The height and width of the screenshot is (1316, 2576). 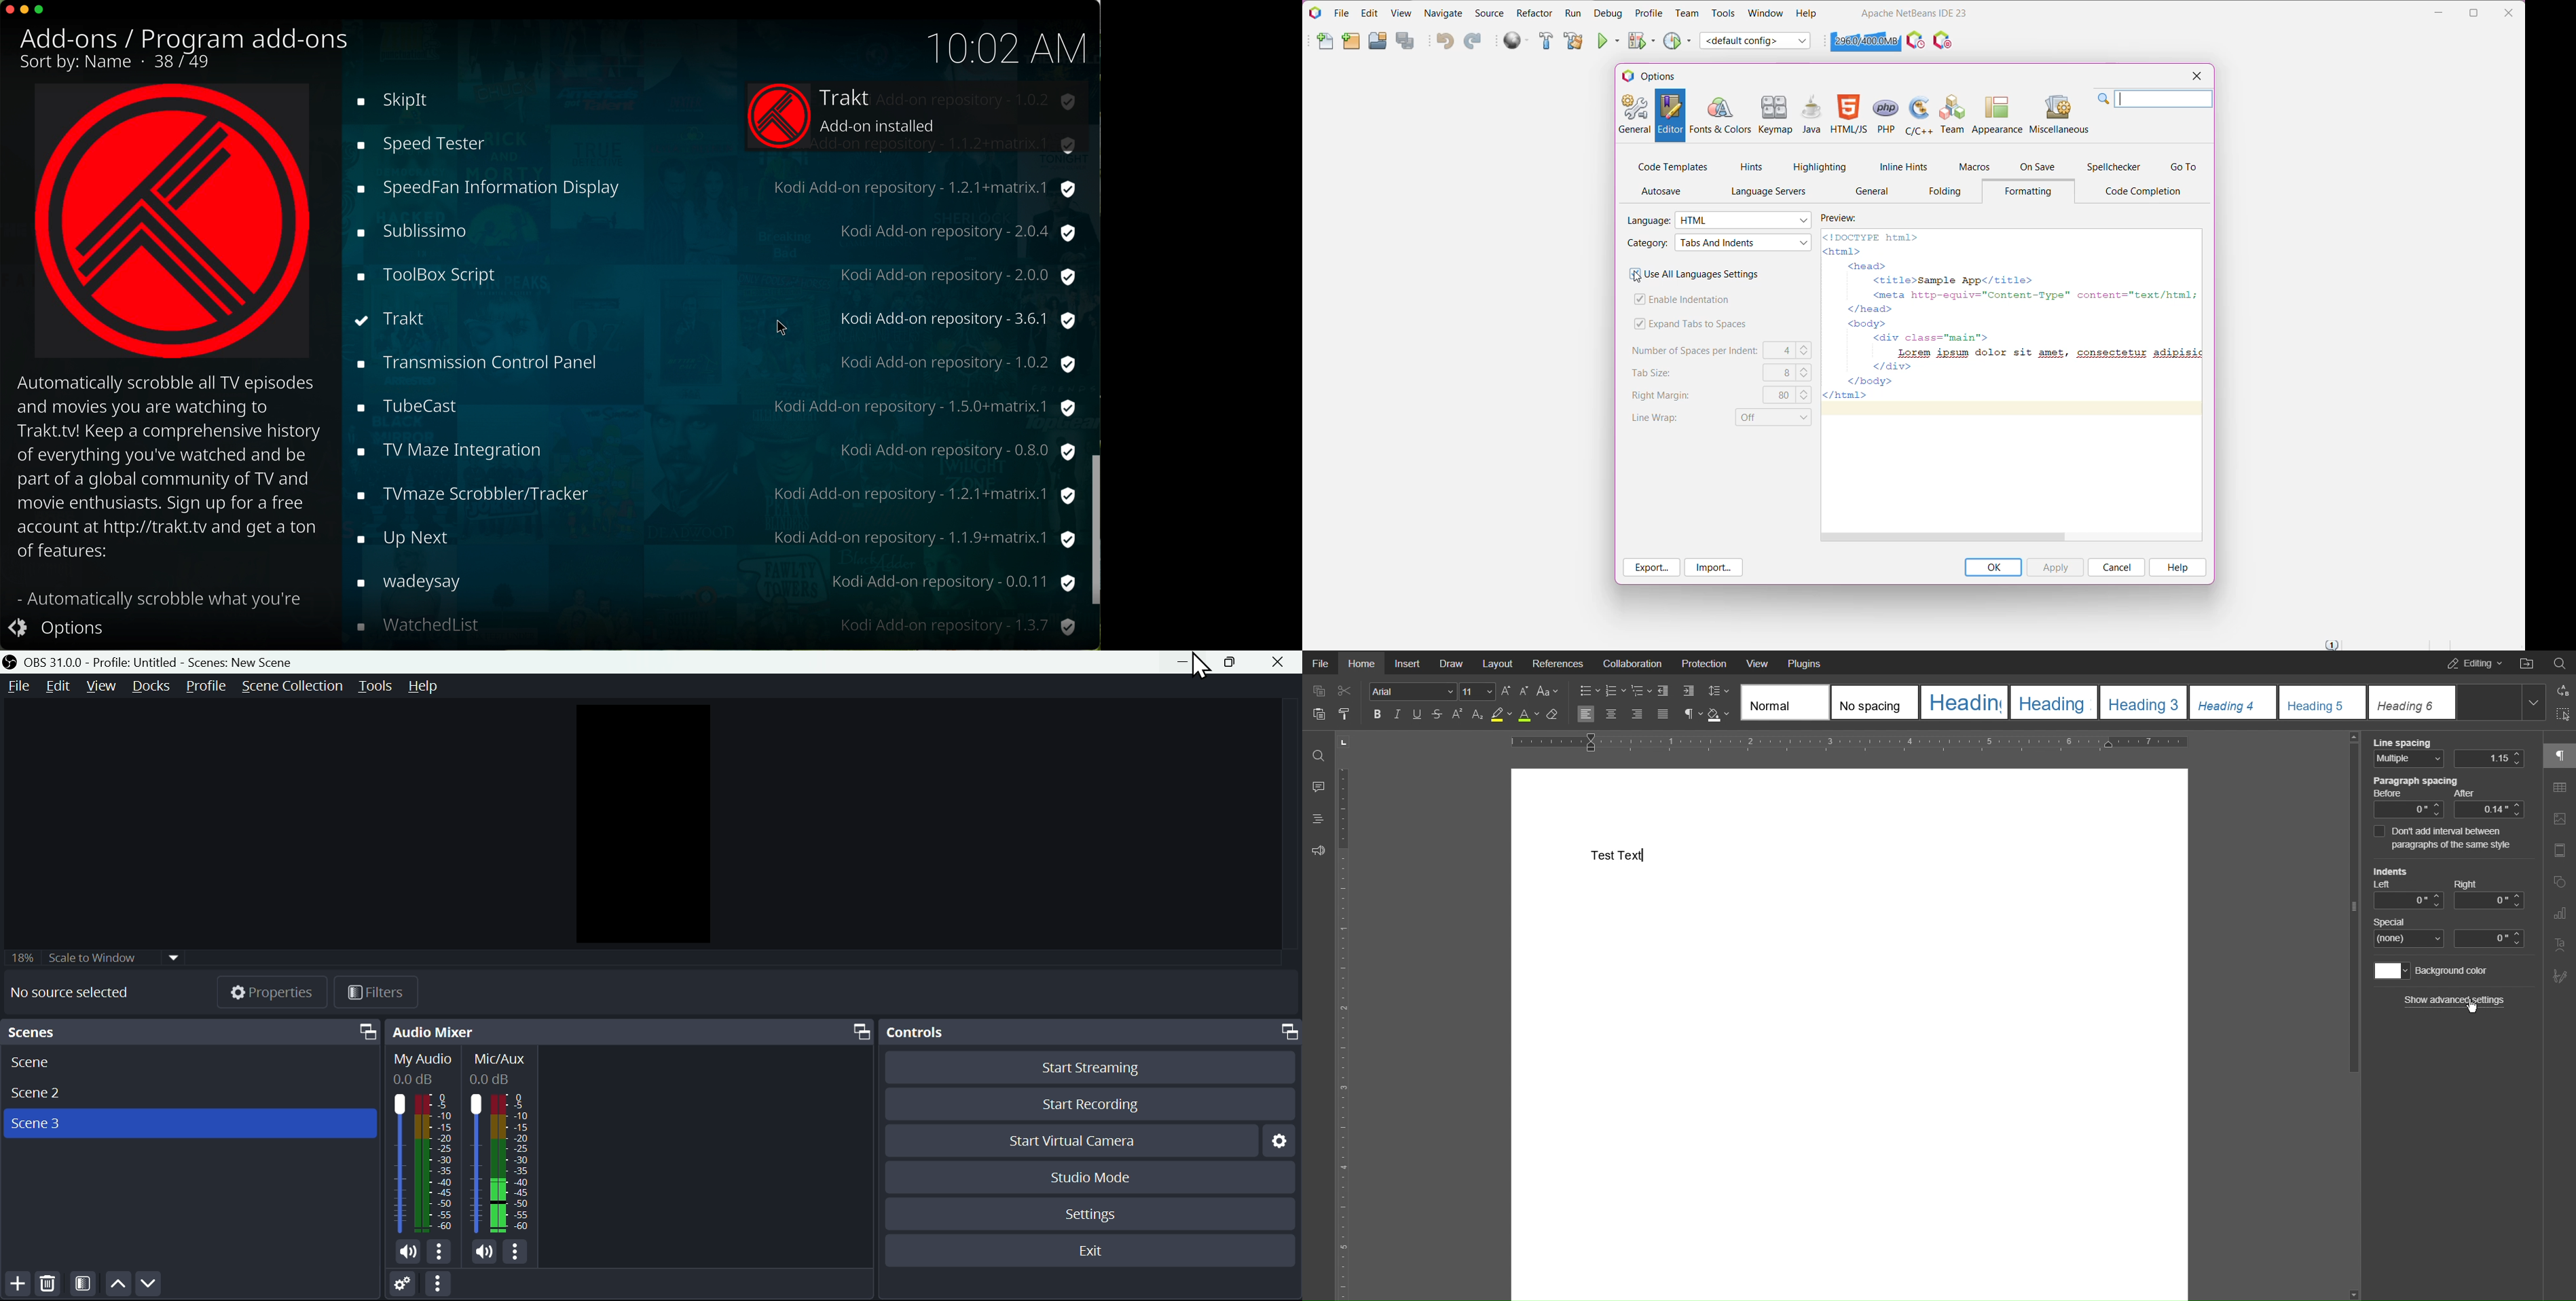 What do you see at coordinates (1638, 716) in the screenshot?
I see `Right Align` at bounding box center [1638, 716].